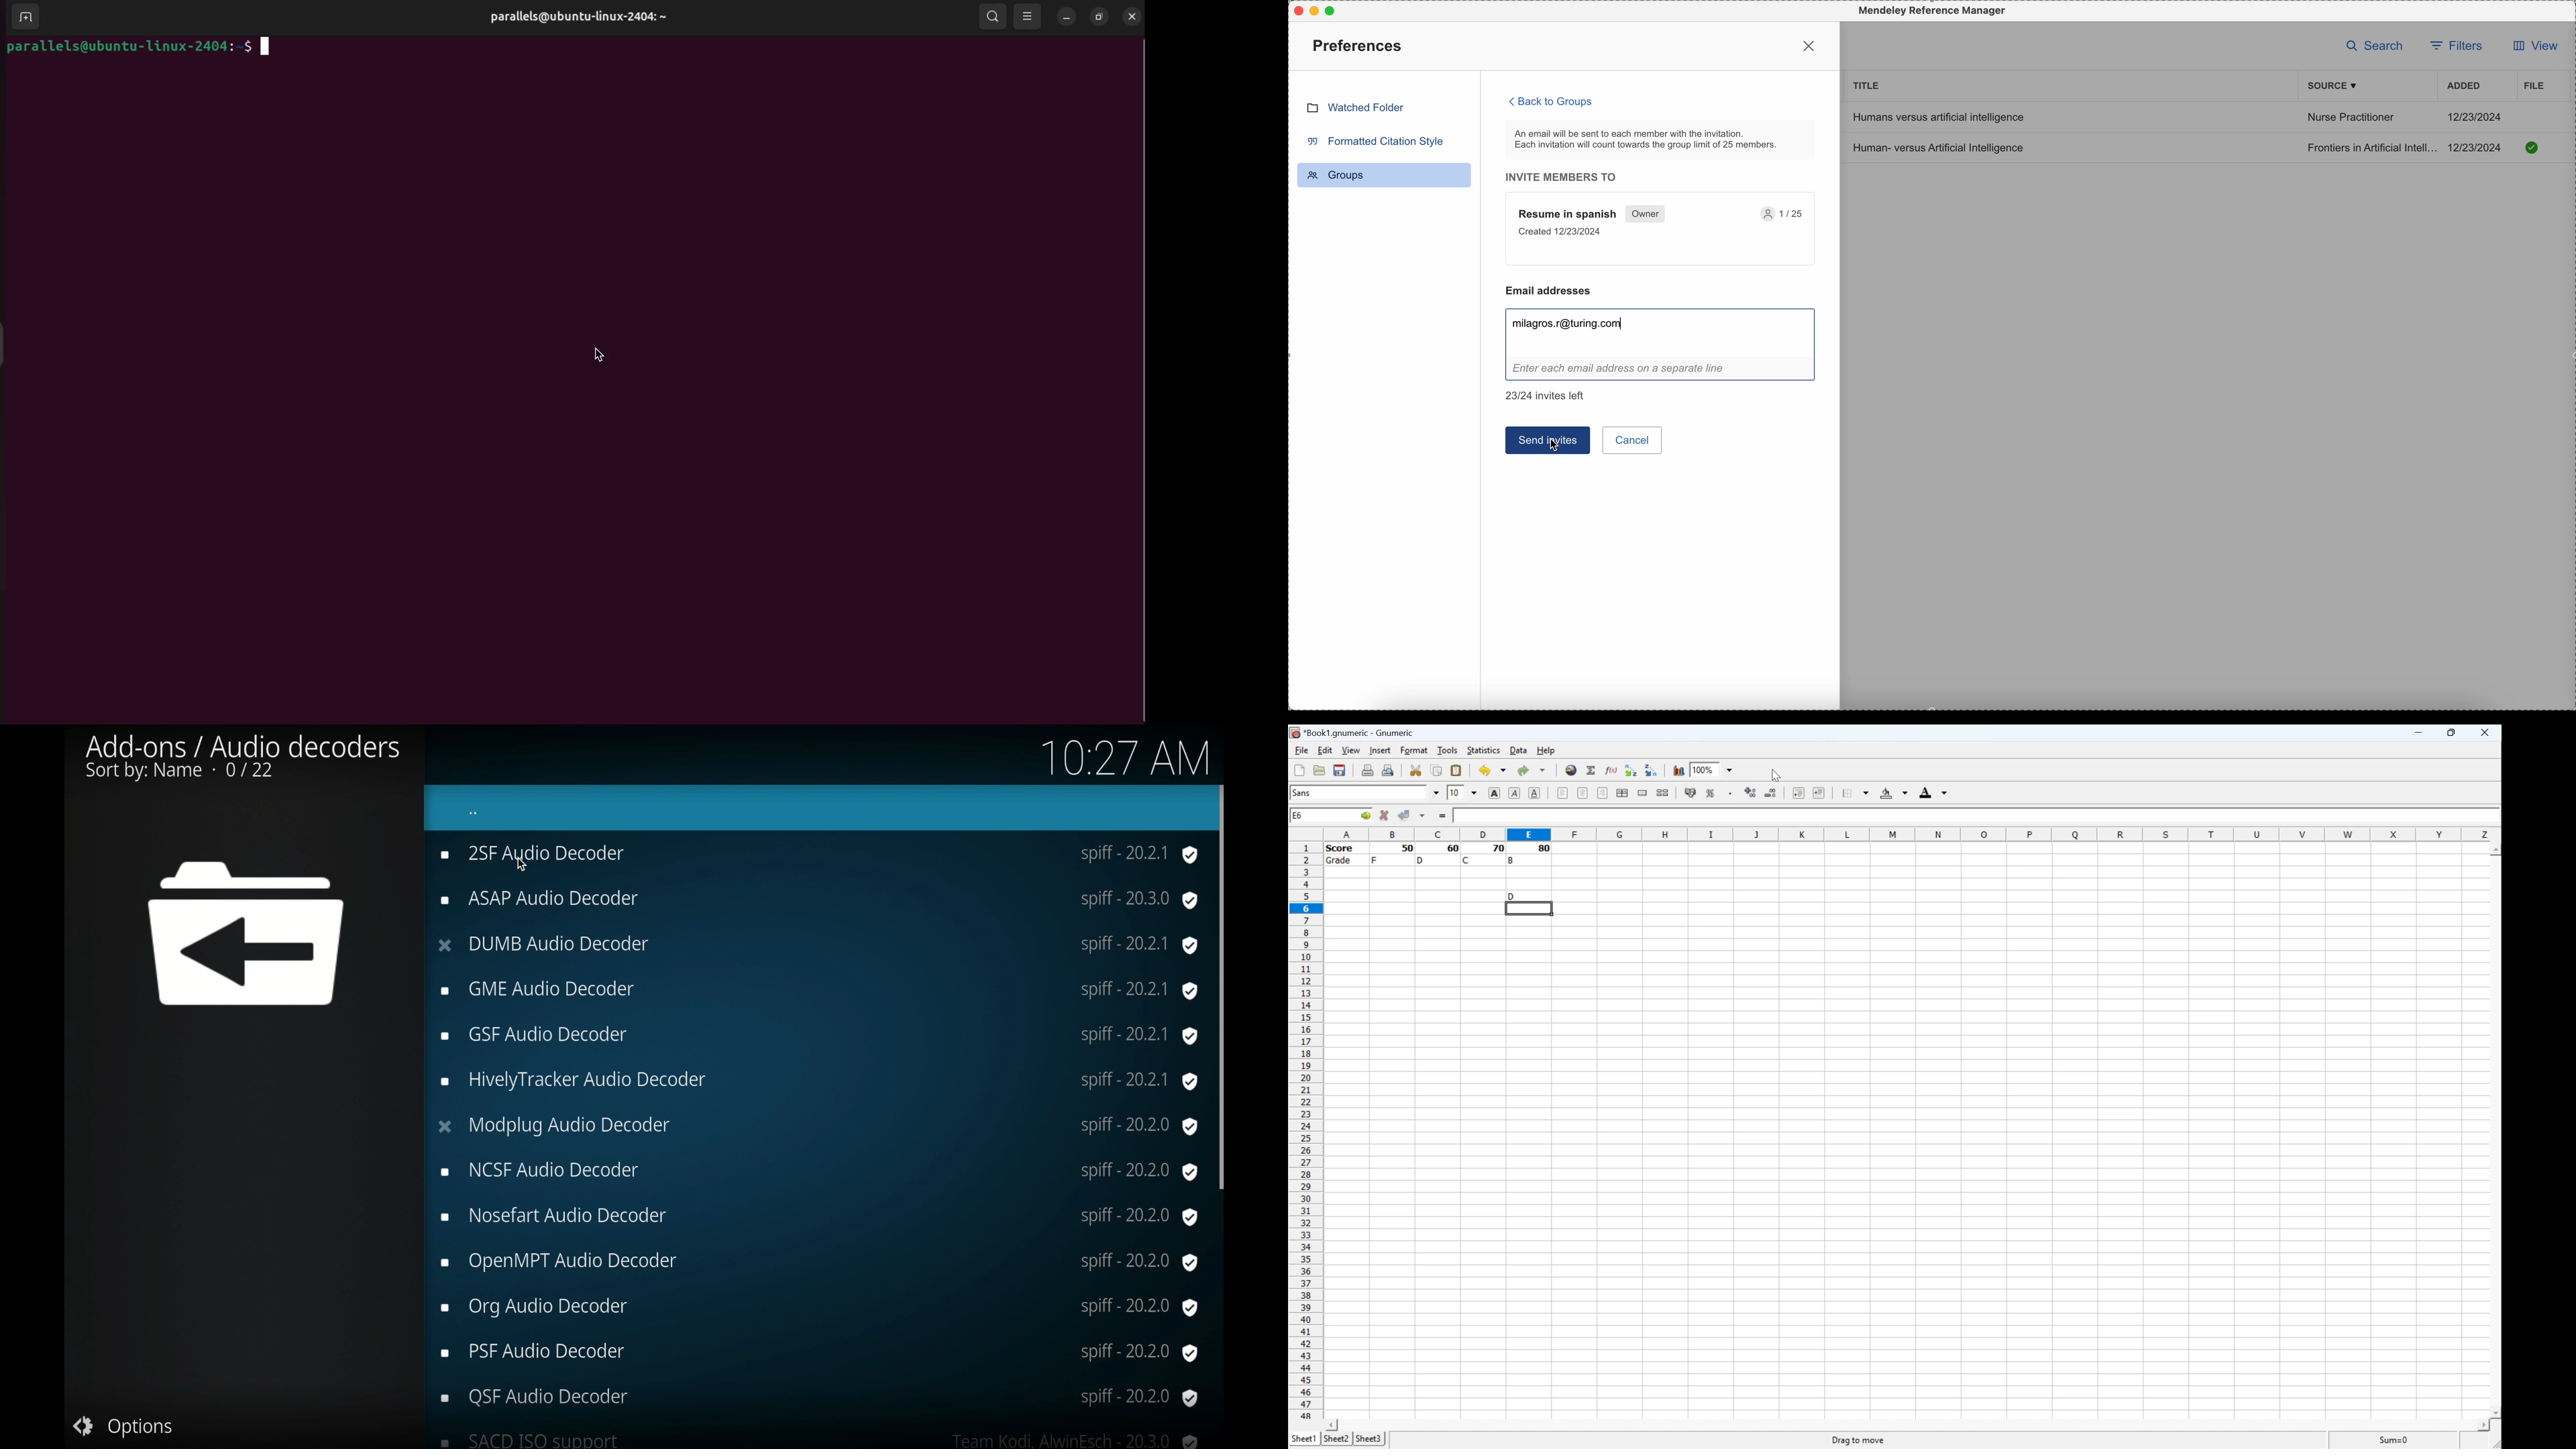 The image size is (2576, 1456). What do you see at coordinates (1513, 859) in the screenshot?
I see `B` at bounding box center [1513, 859].